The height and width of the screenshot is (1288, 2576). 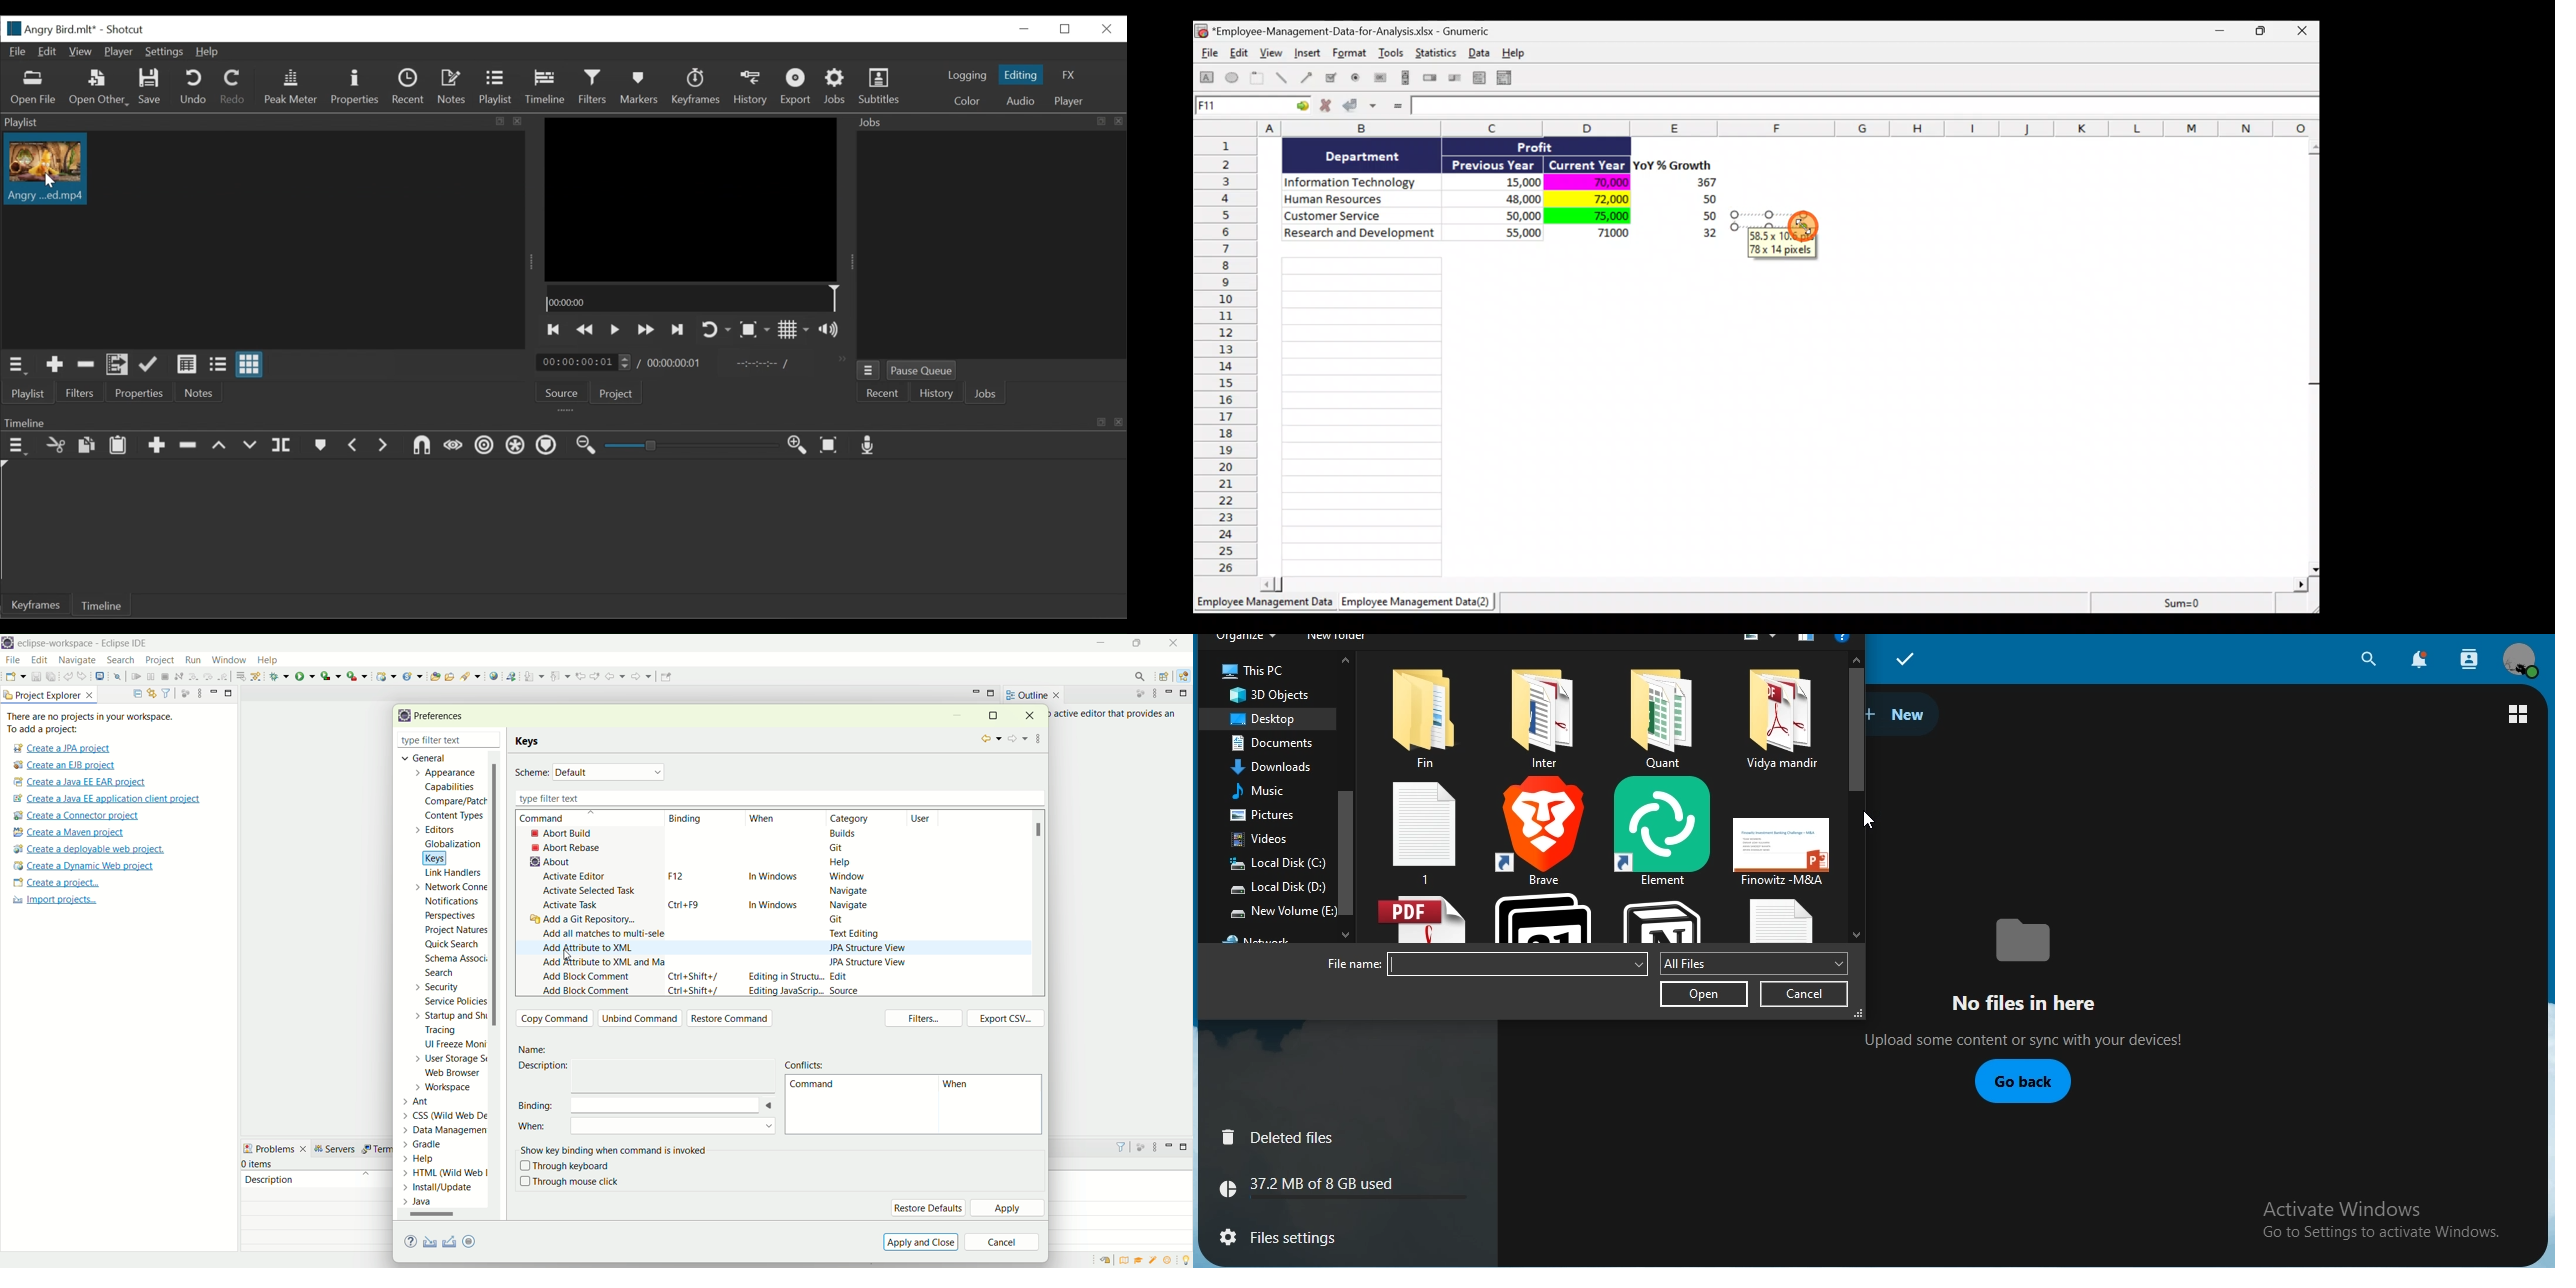 I want to click on this pc, so click(x=1253, y=672).